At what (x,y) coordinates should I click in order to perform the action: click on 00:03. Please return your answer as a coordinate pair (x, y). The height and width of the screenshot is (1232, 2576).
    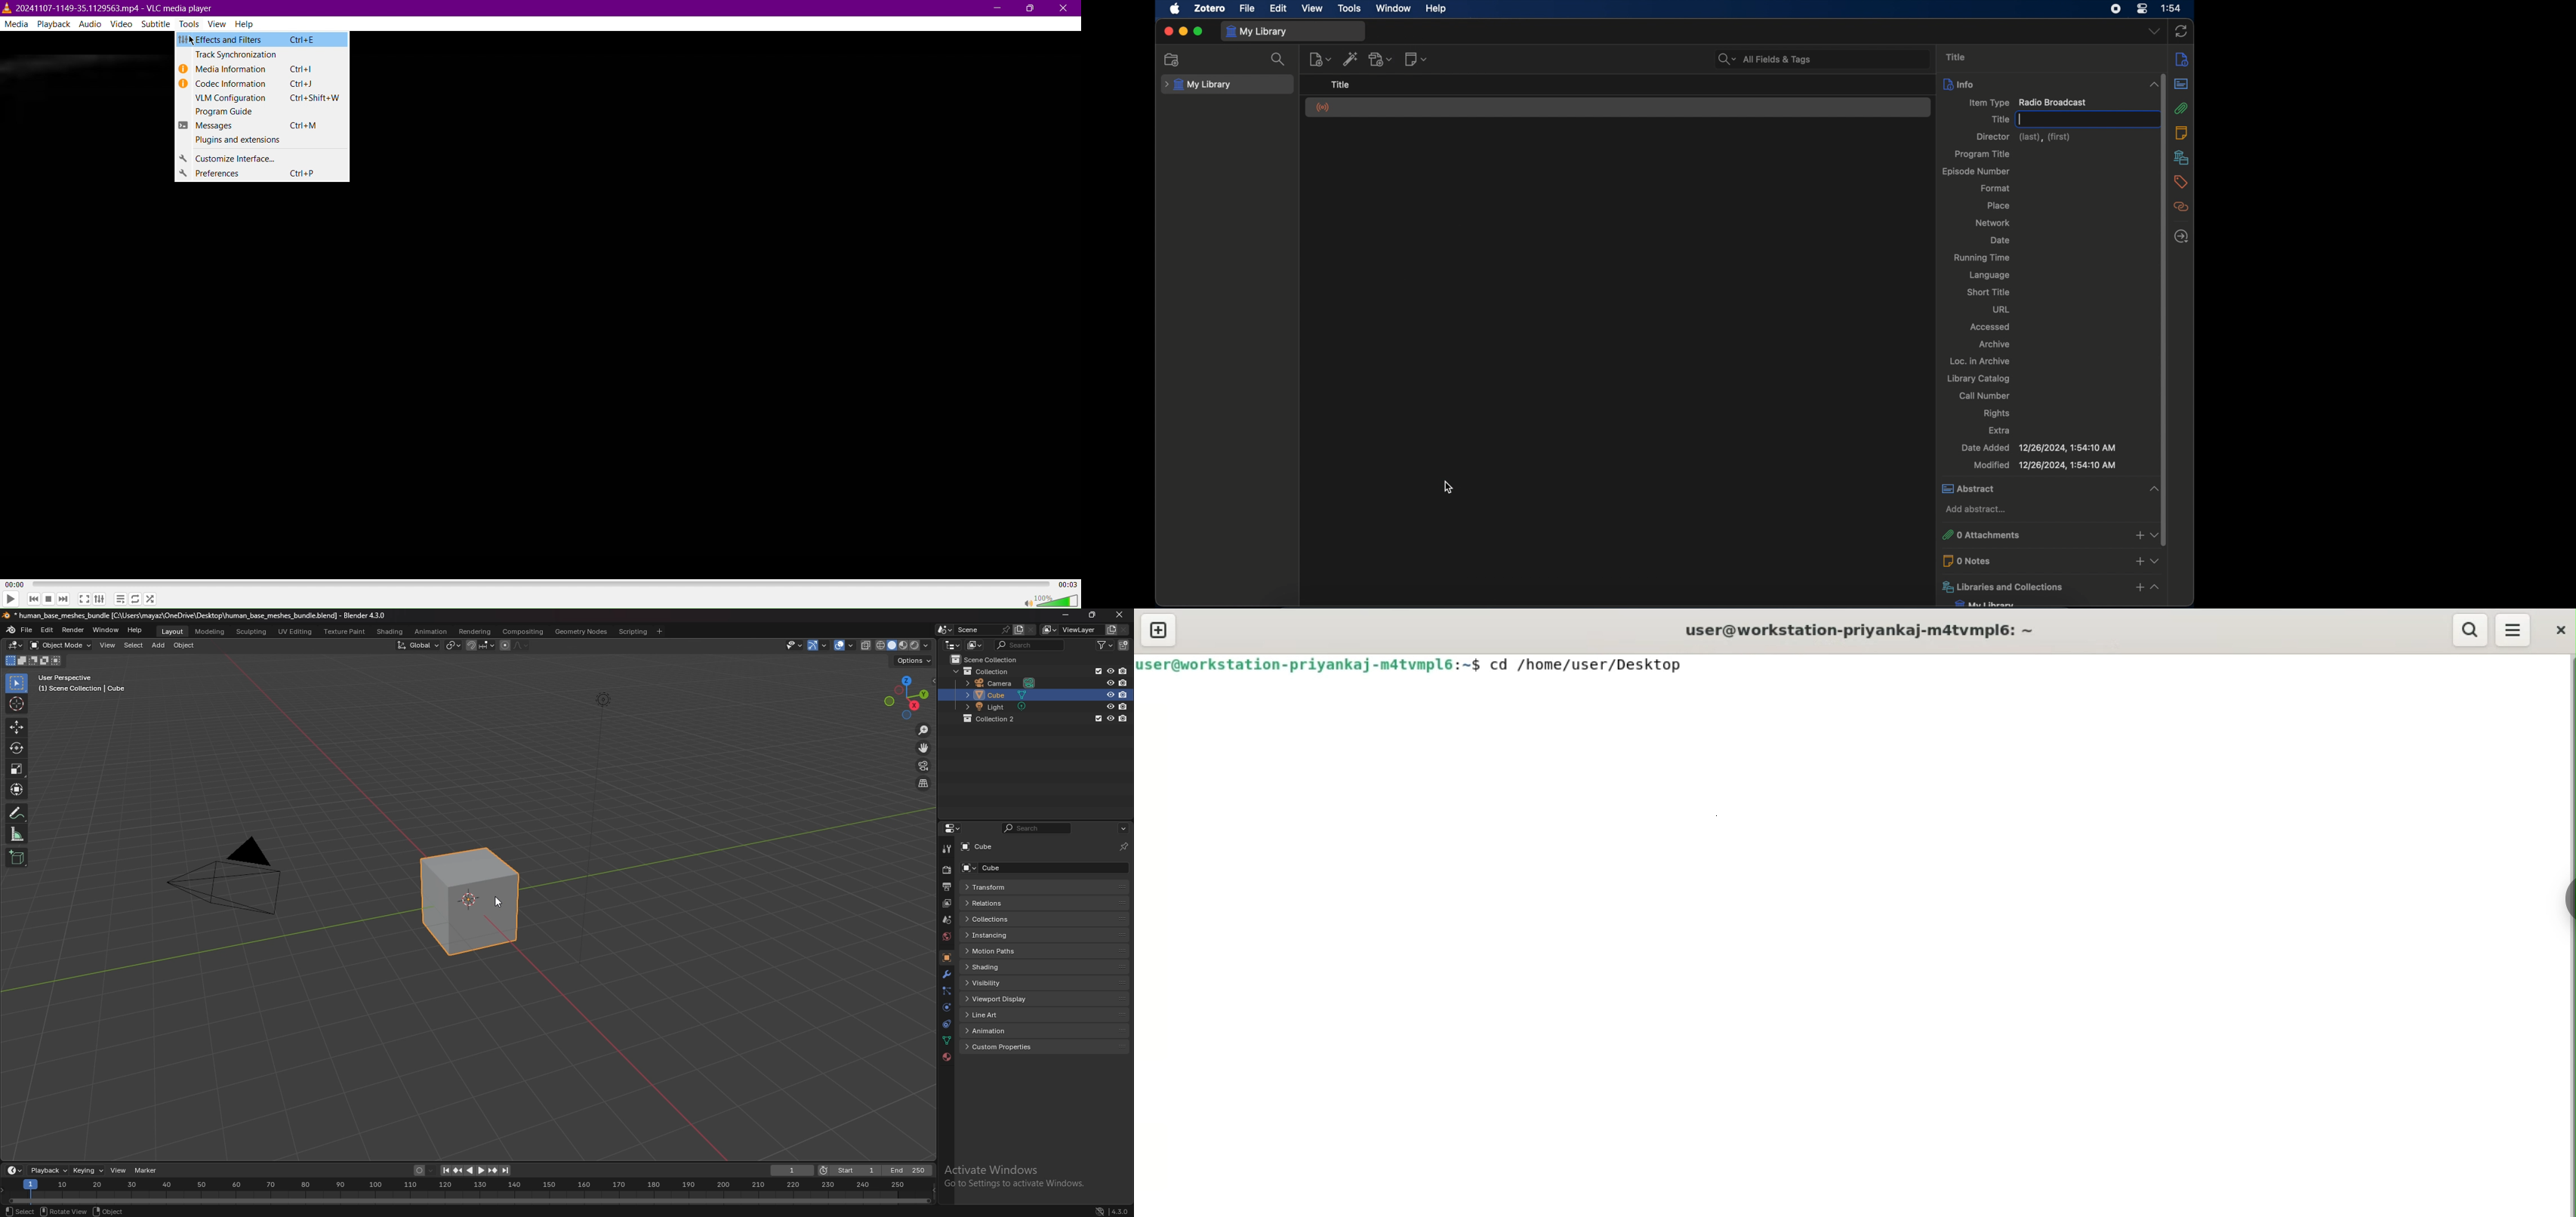
    Looking at the image, I should click on (1068, 583).